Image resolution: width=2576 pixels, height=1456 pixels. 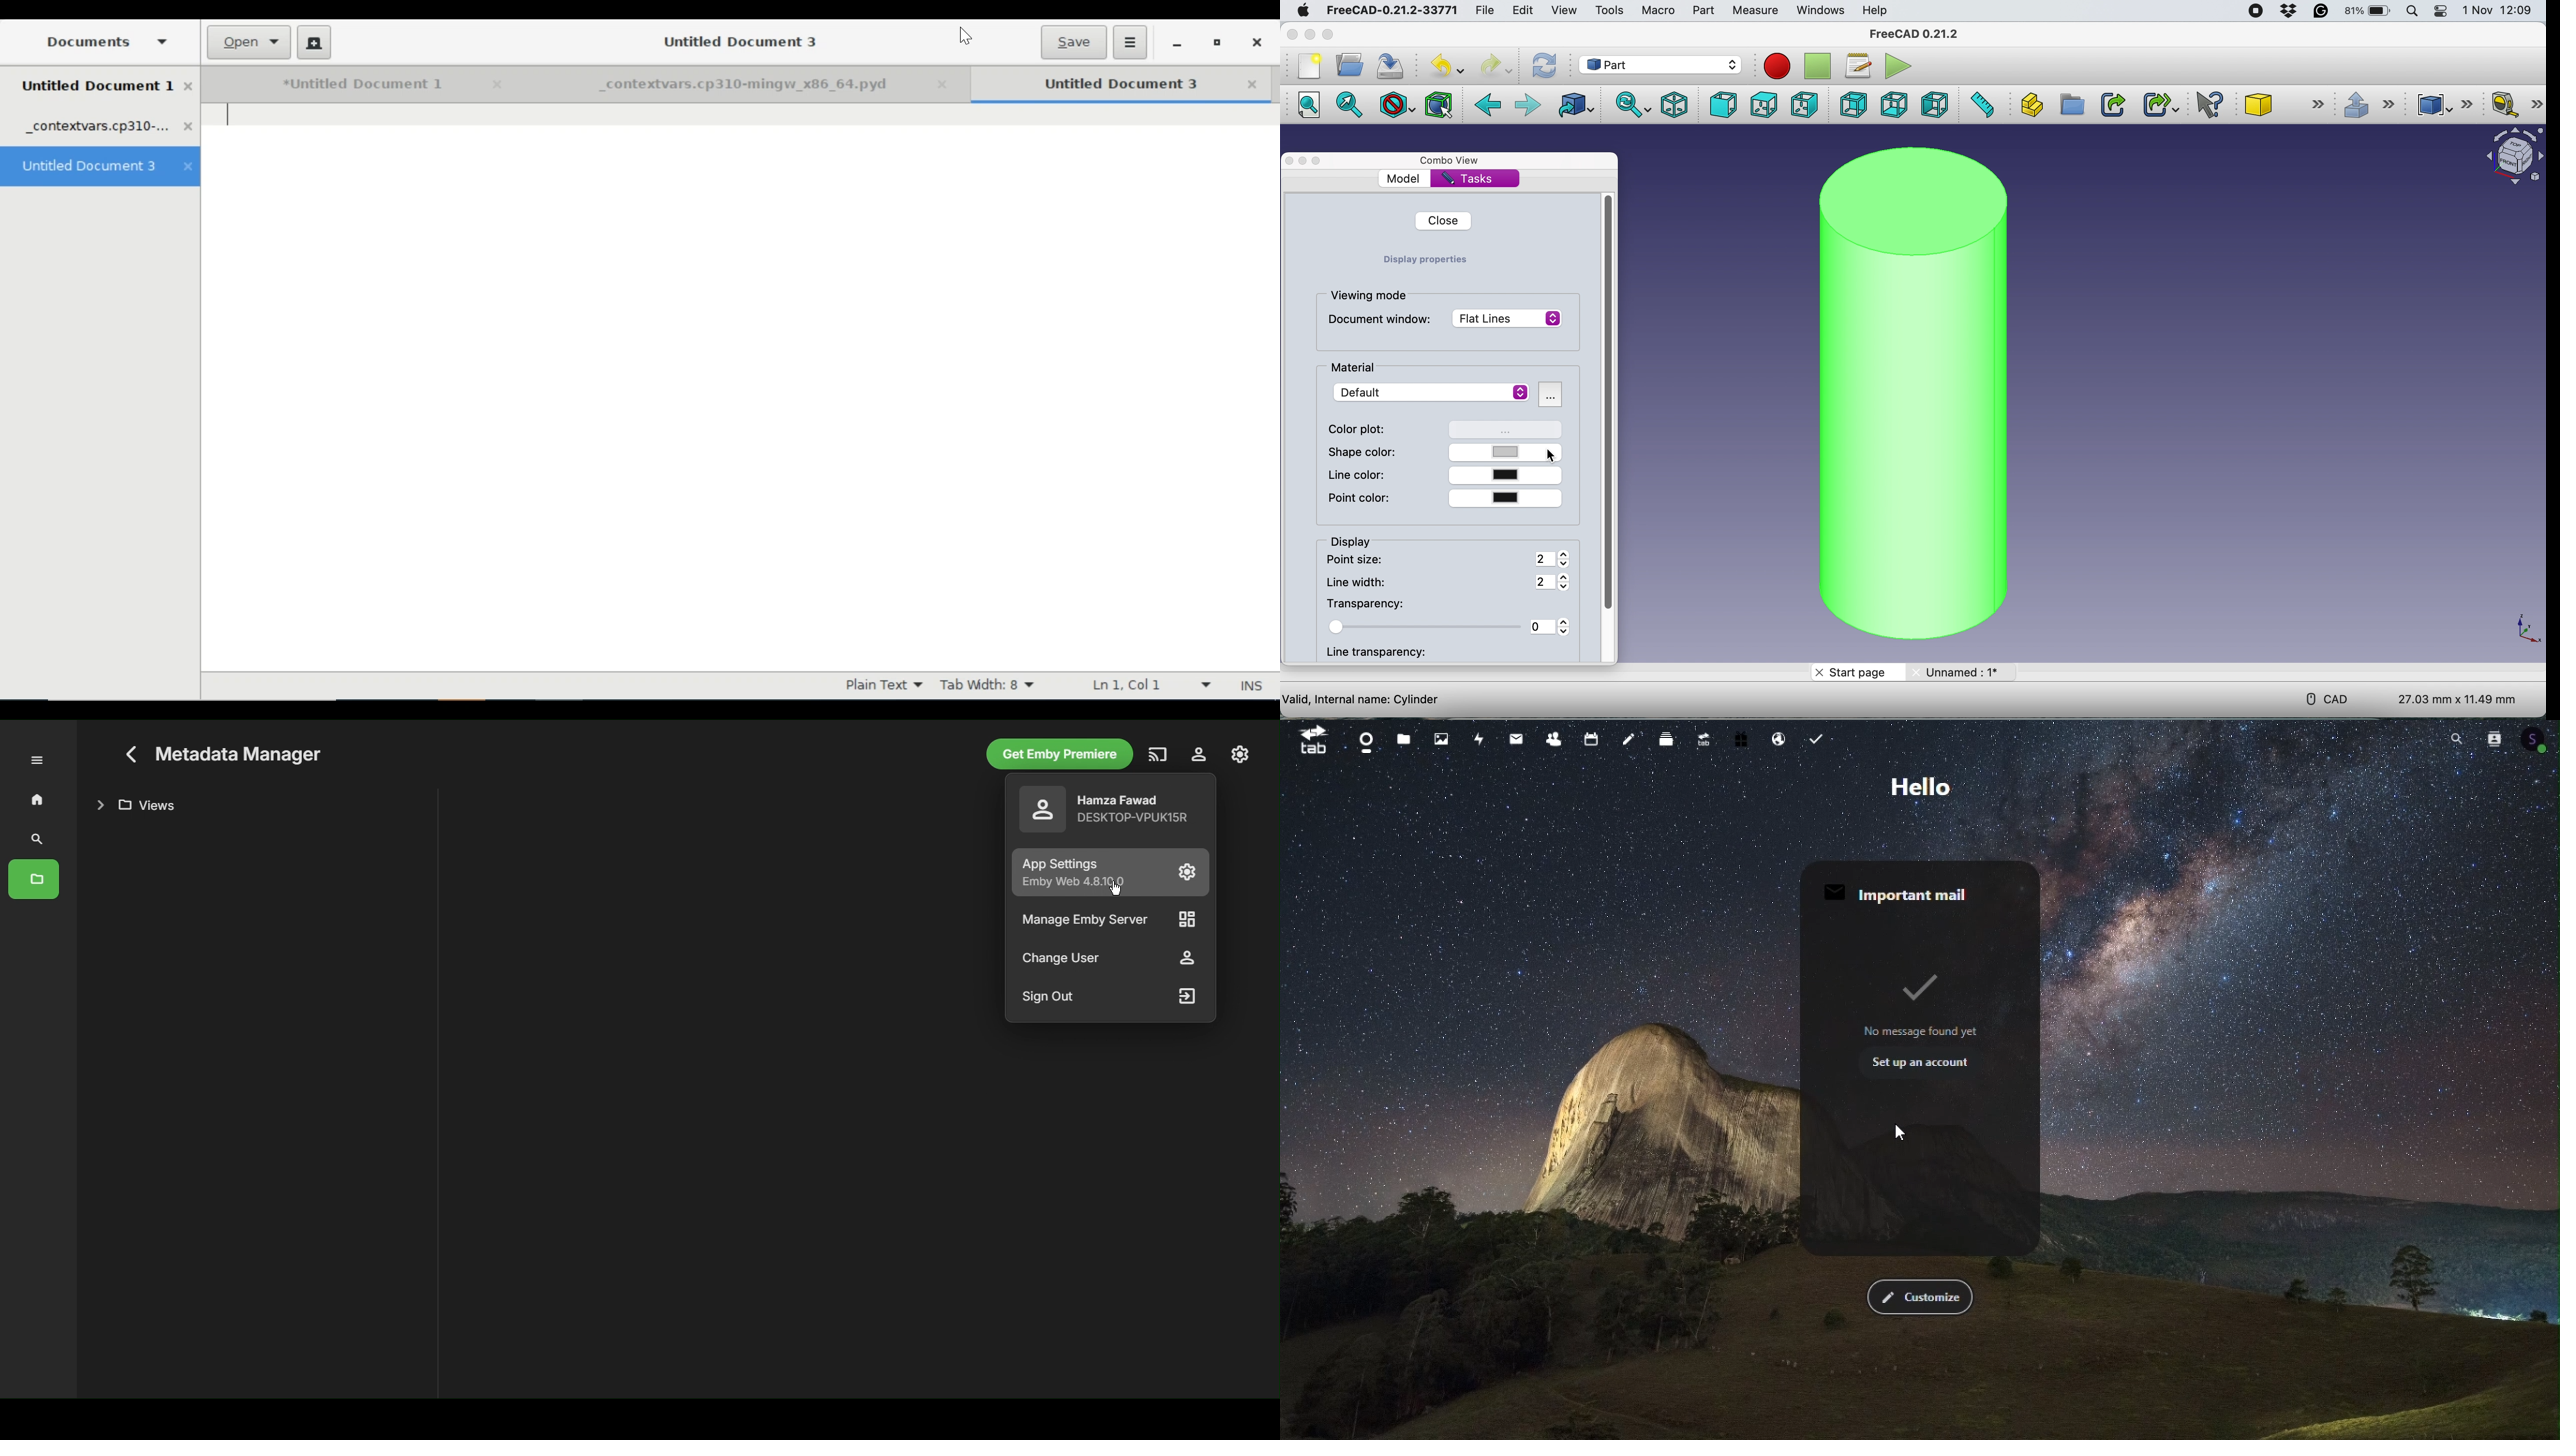 I want to click on workbench, so click(x=1662, y=64).